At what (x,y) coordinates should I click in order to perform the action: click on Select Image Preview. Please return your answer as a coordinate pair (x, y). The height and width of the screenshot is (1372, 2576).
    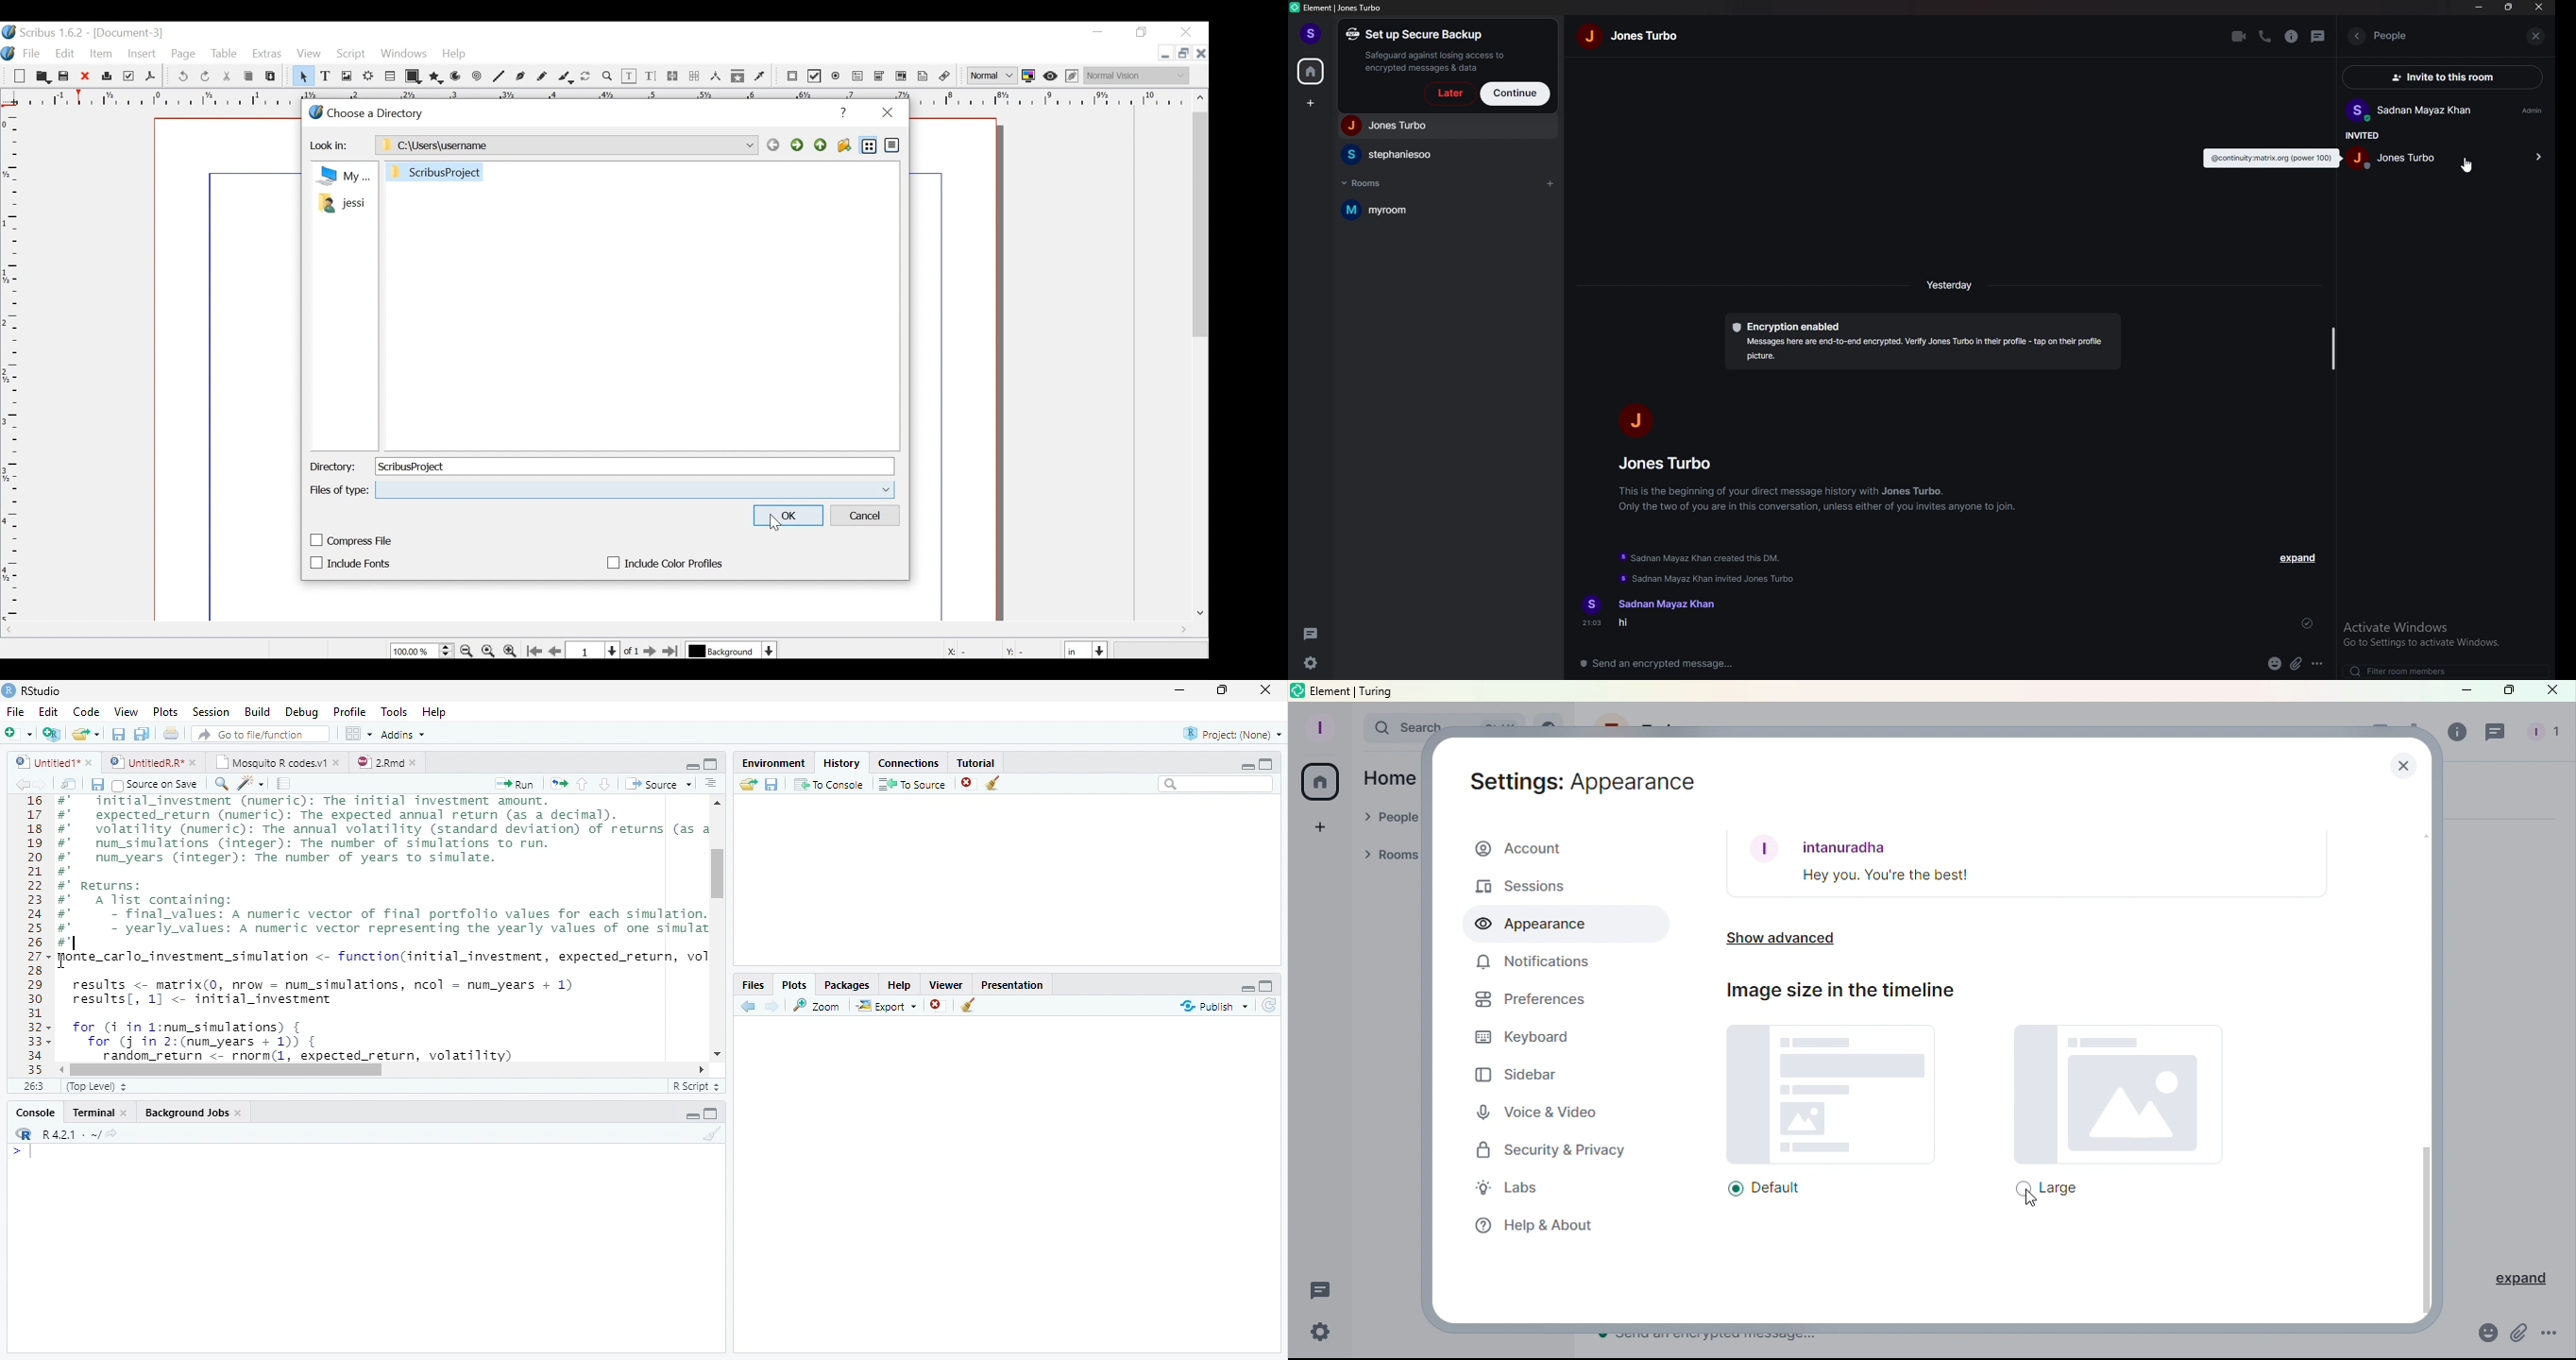
    Looking at the image, I should click on (992, 76).